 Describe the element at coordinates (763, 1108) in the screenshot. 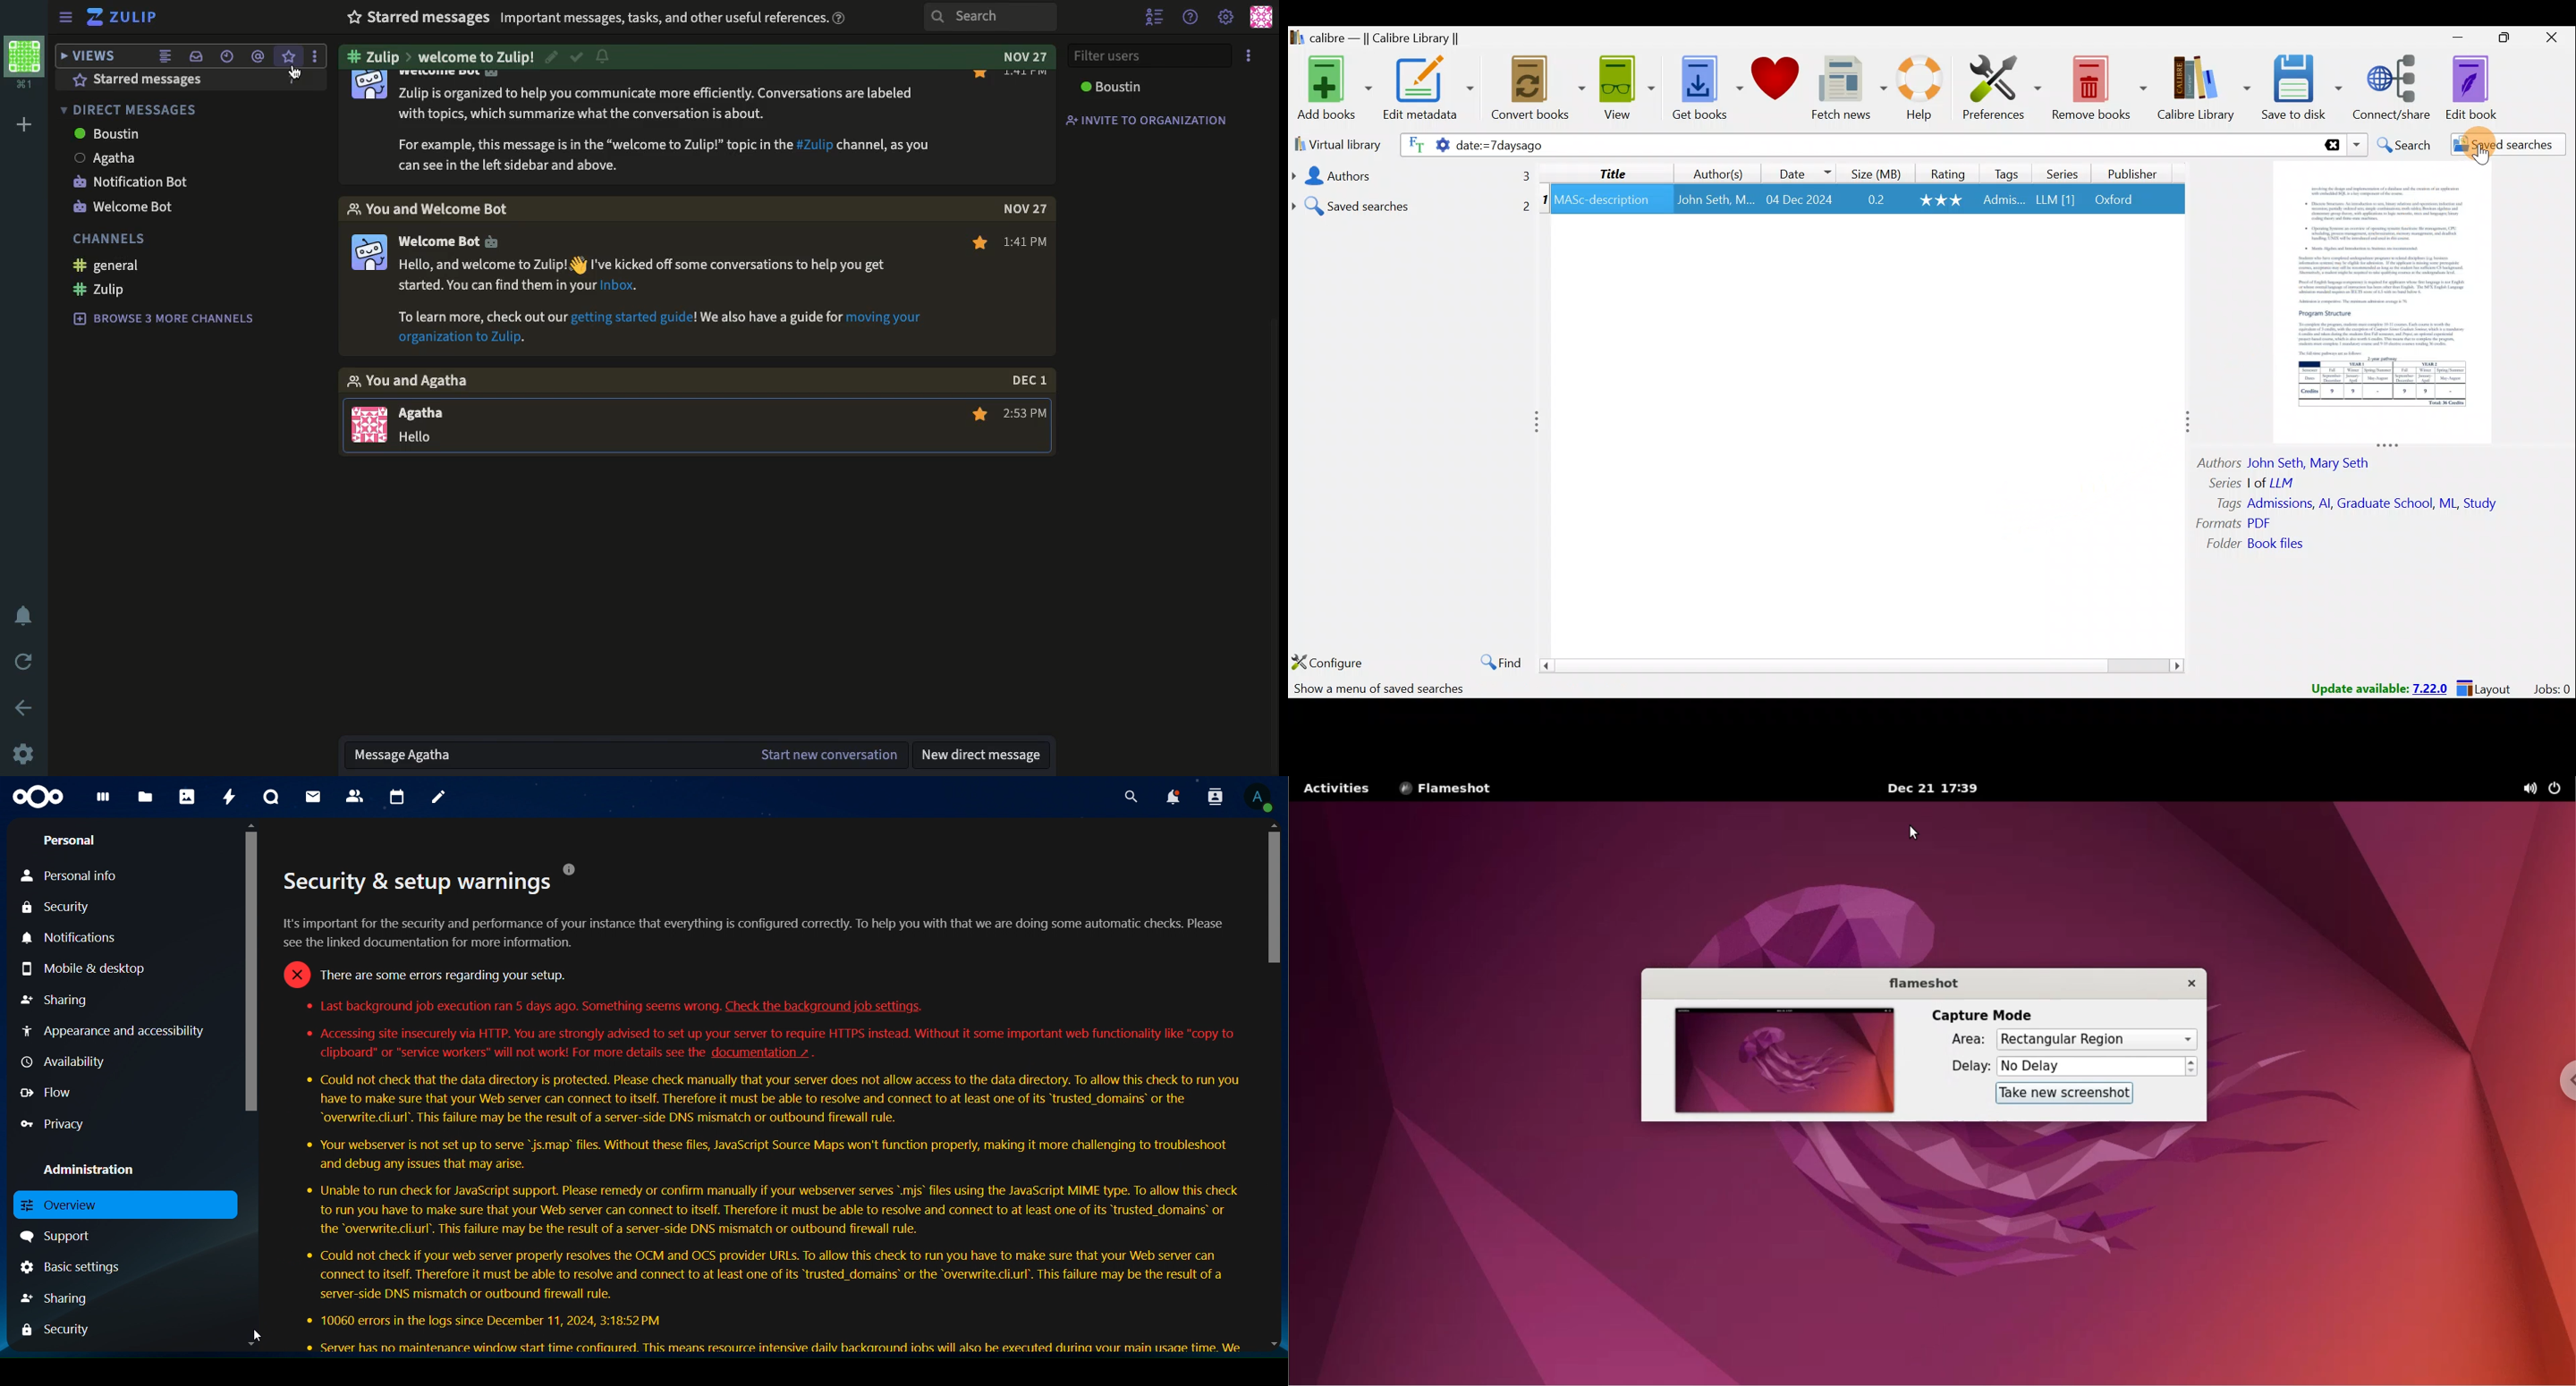

I see `security warnings` at that location.